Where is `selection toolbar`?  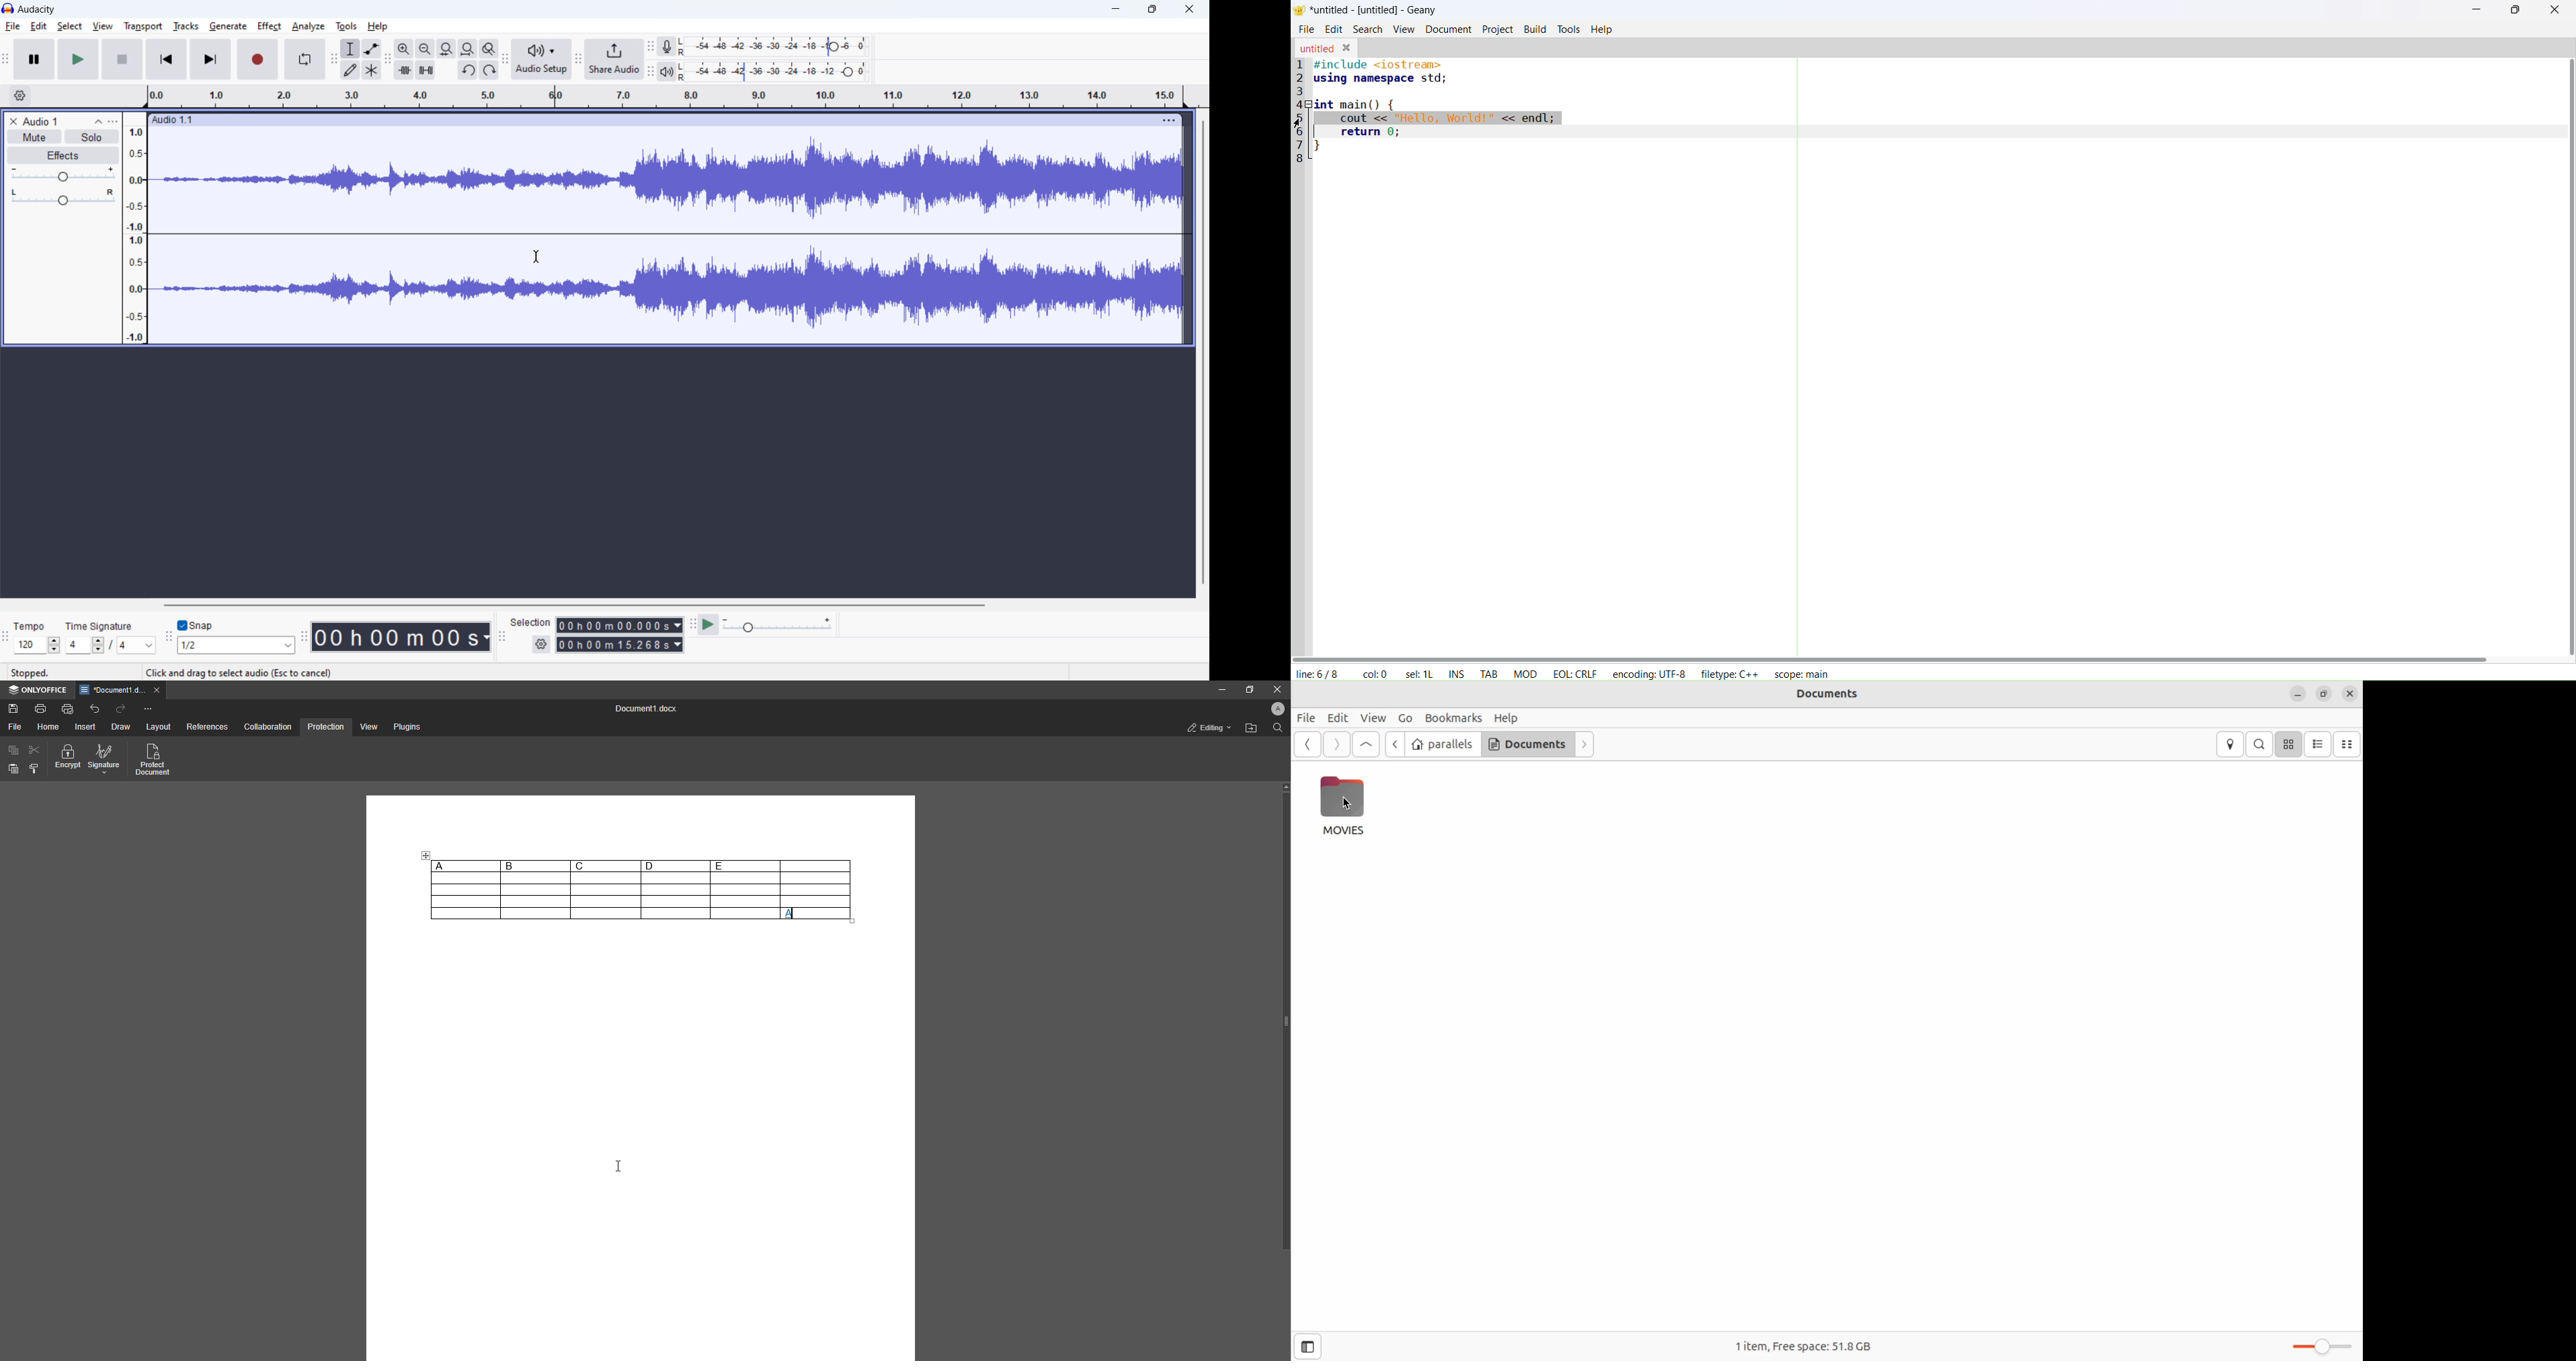
selection toolbar is located at coordinates (502, 636).